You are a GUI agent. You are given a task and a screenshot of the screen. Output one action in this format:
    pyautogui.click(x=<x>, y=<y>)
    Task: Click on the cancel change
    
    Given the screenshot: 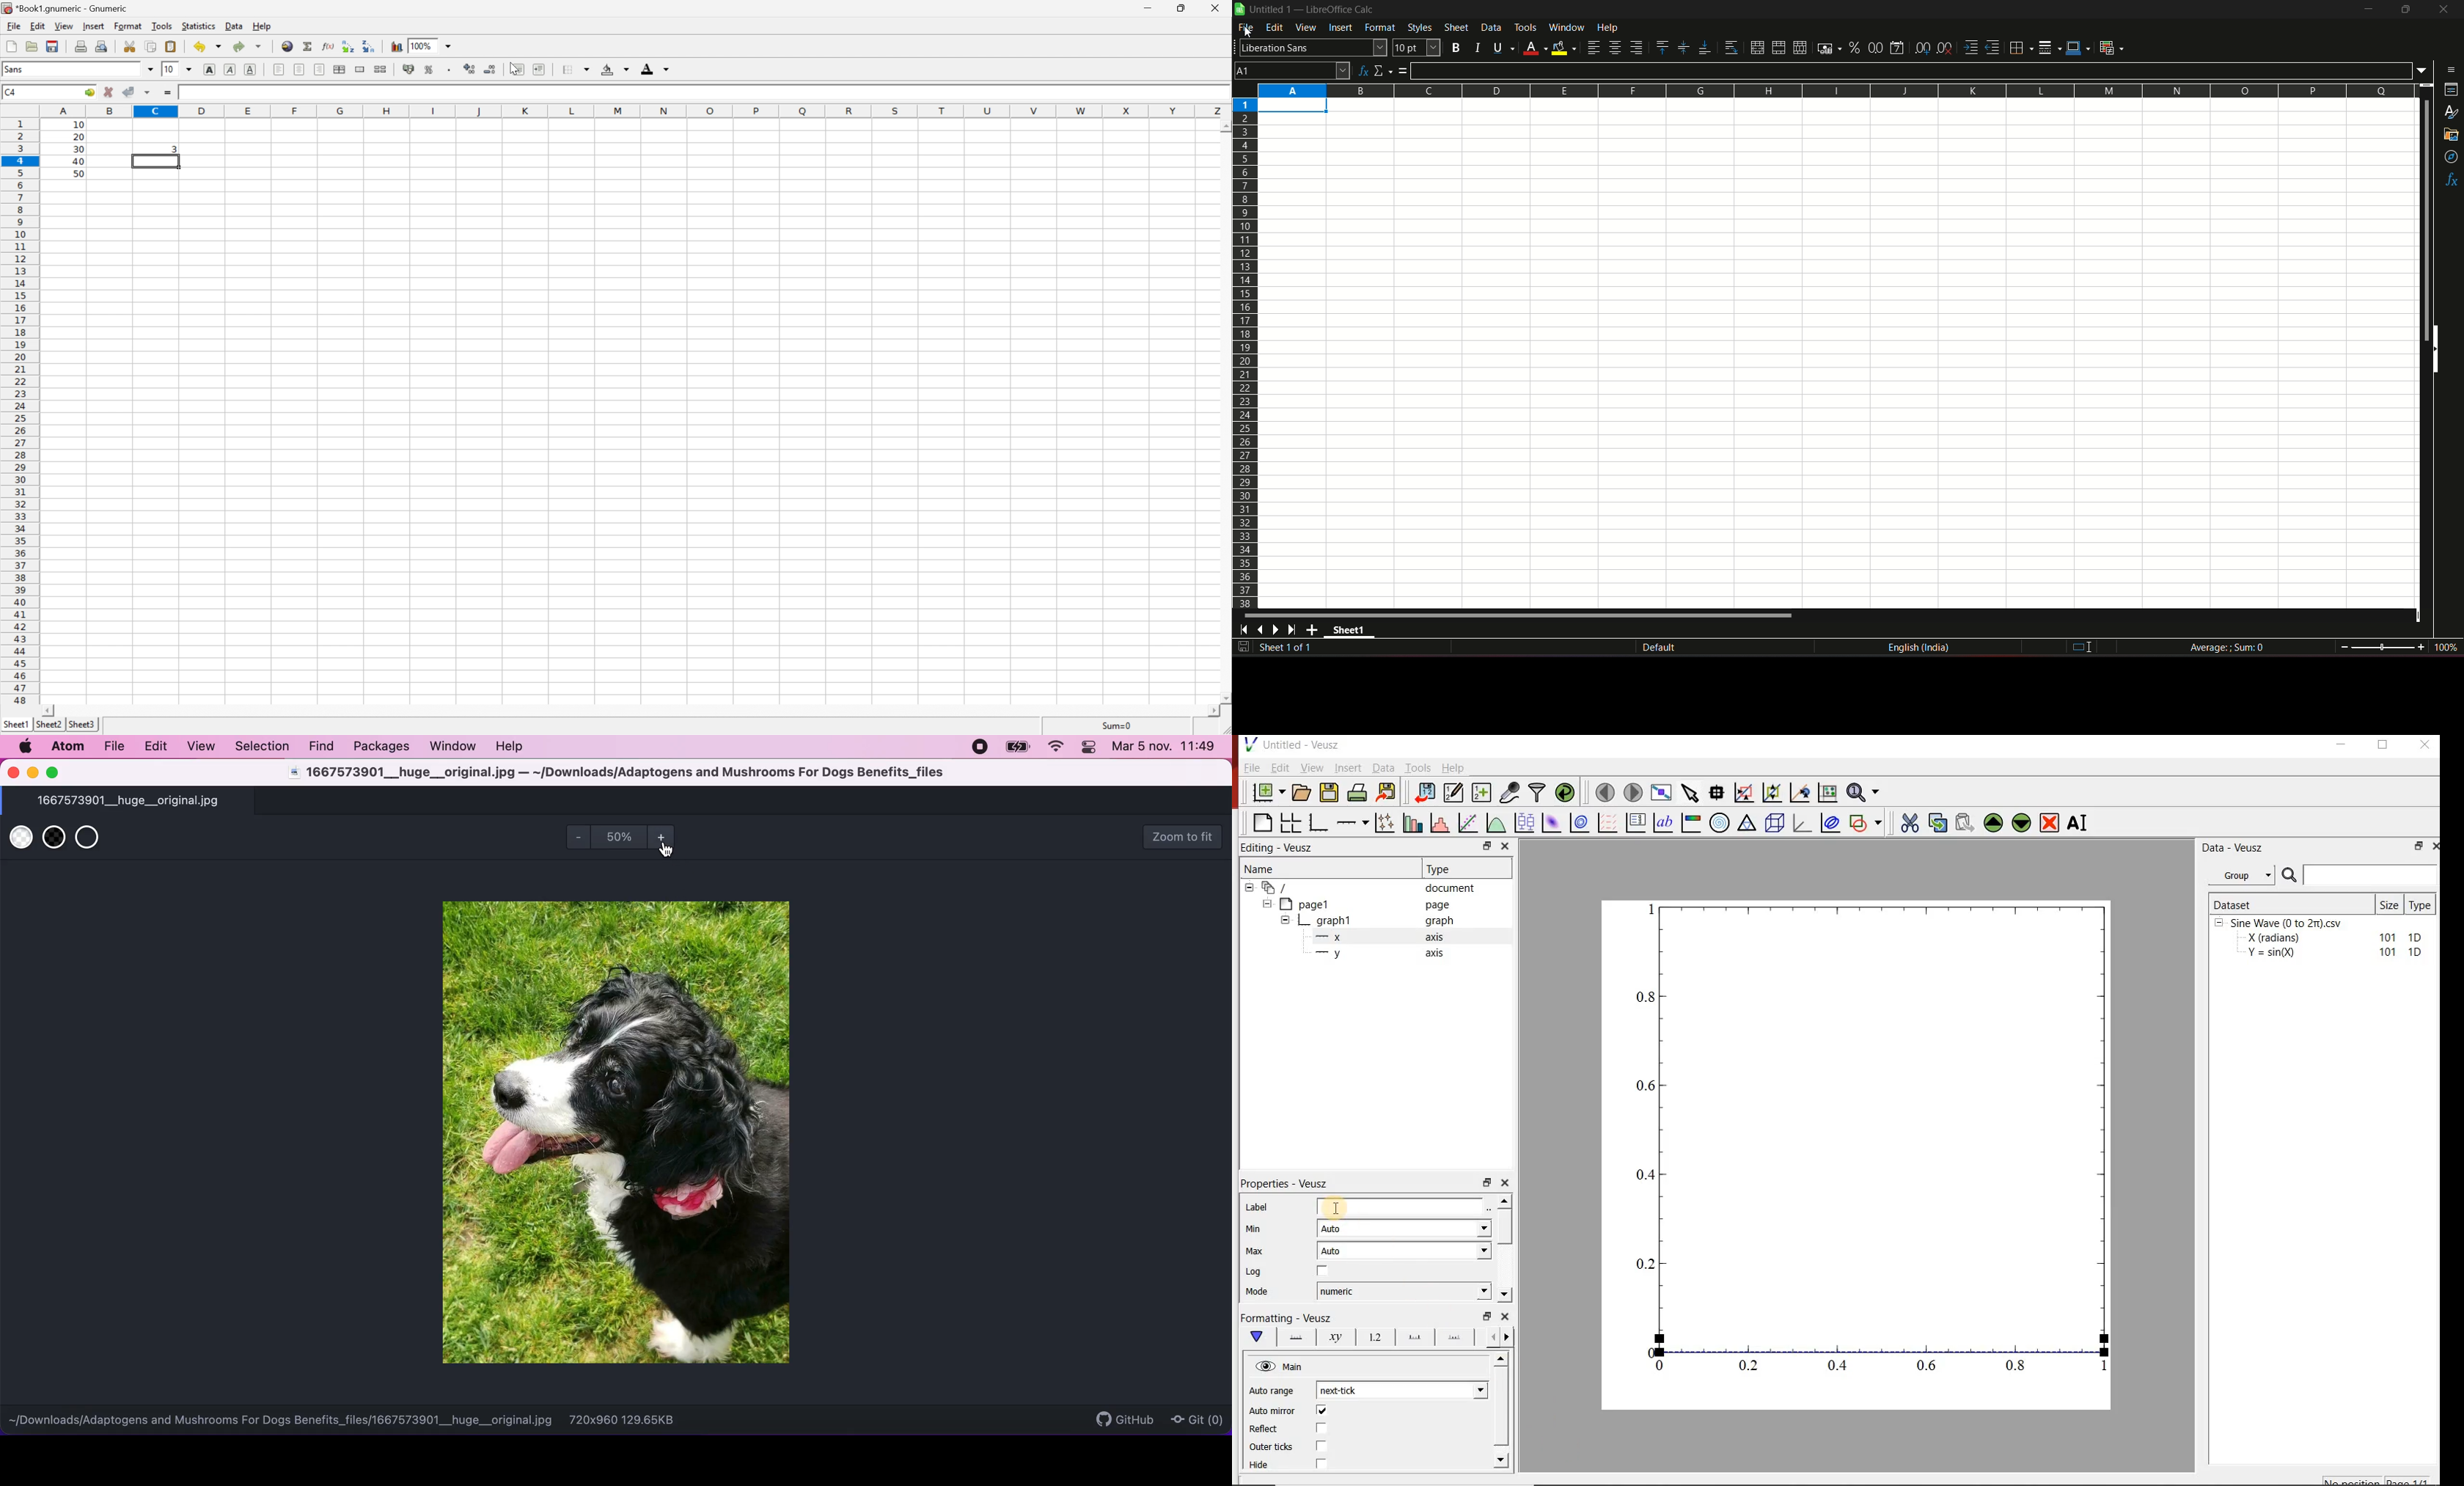 What is the action you would take?
    pyautogui.click(x=109, y=93)
    